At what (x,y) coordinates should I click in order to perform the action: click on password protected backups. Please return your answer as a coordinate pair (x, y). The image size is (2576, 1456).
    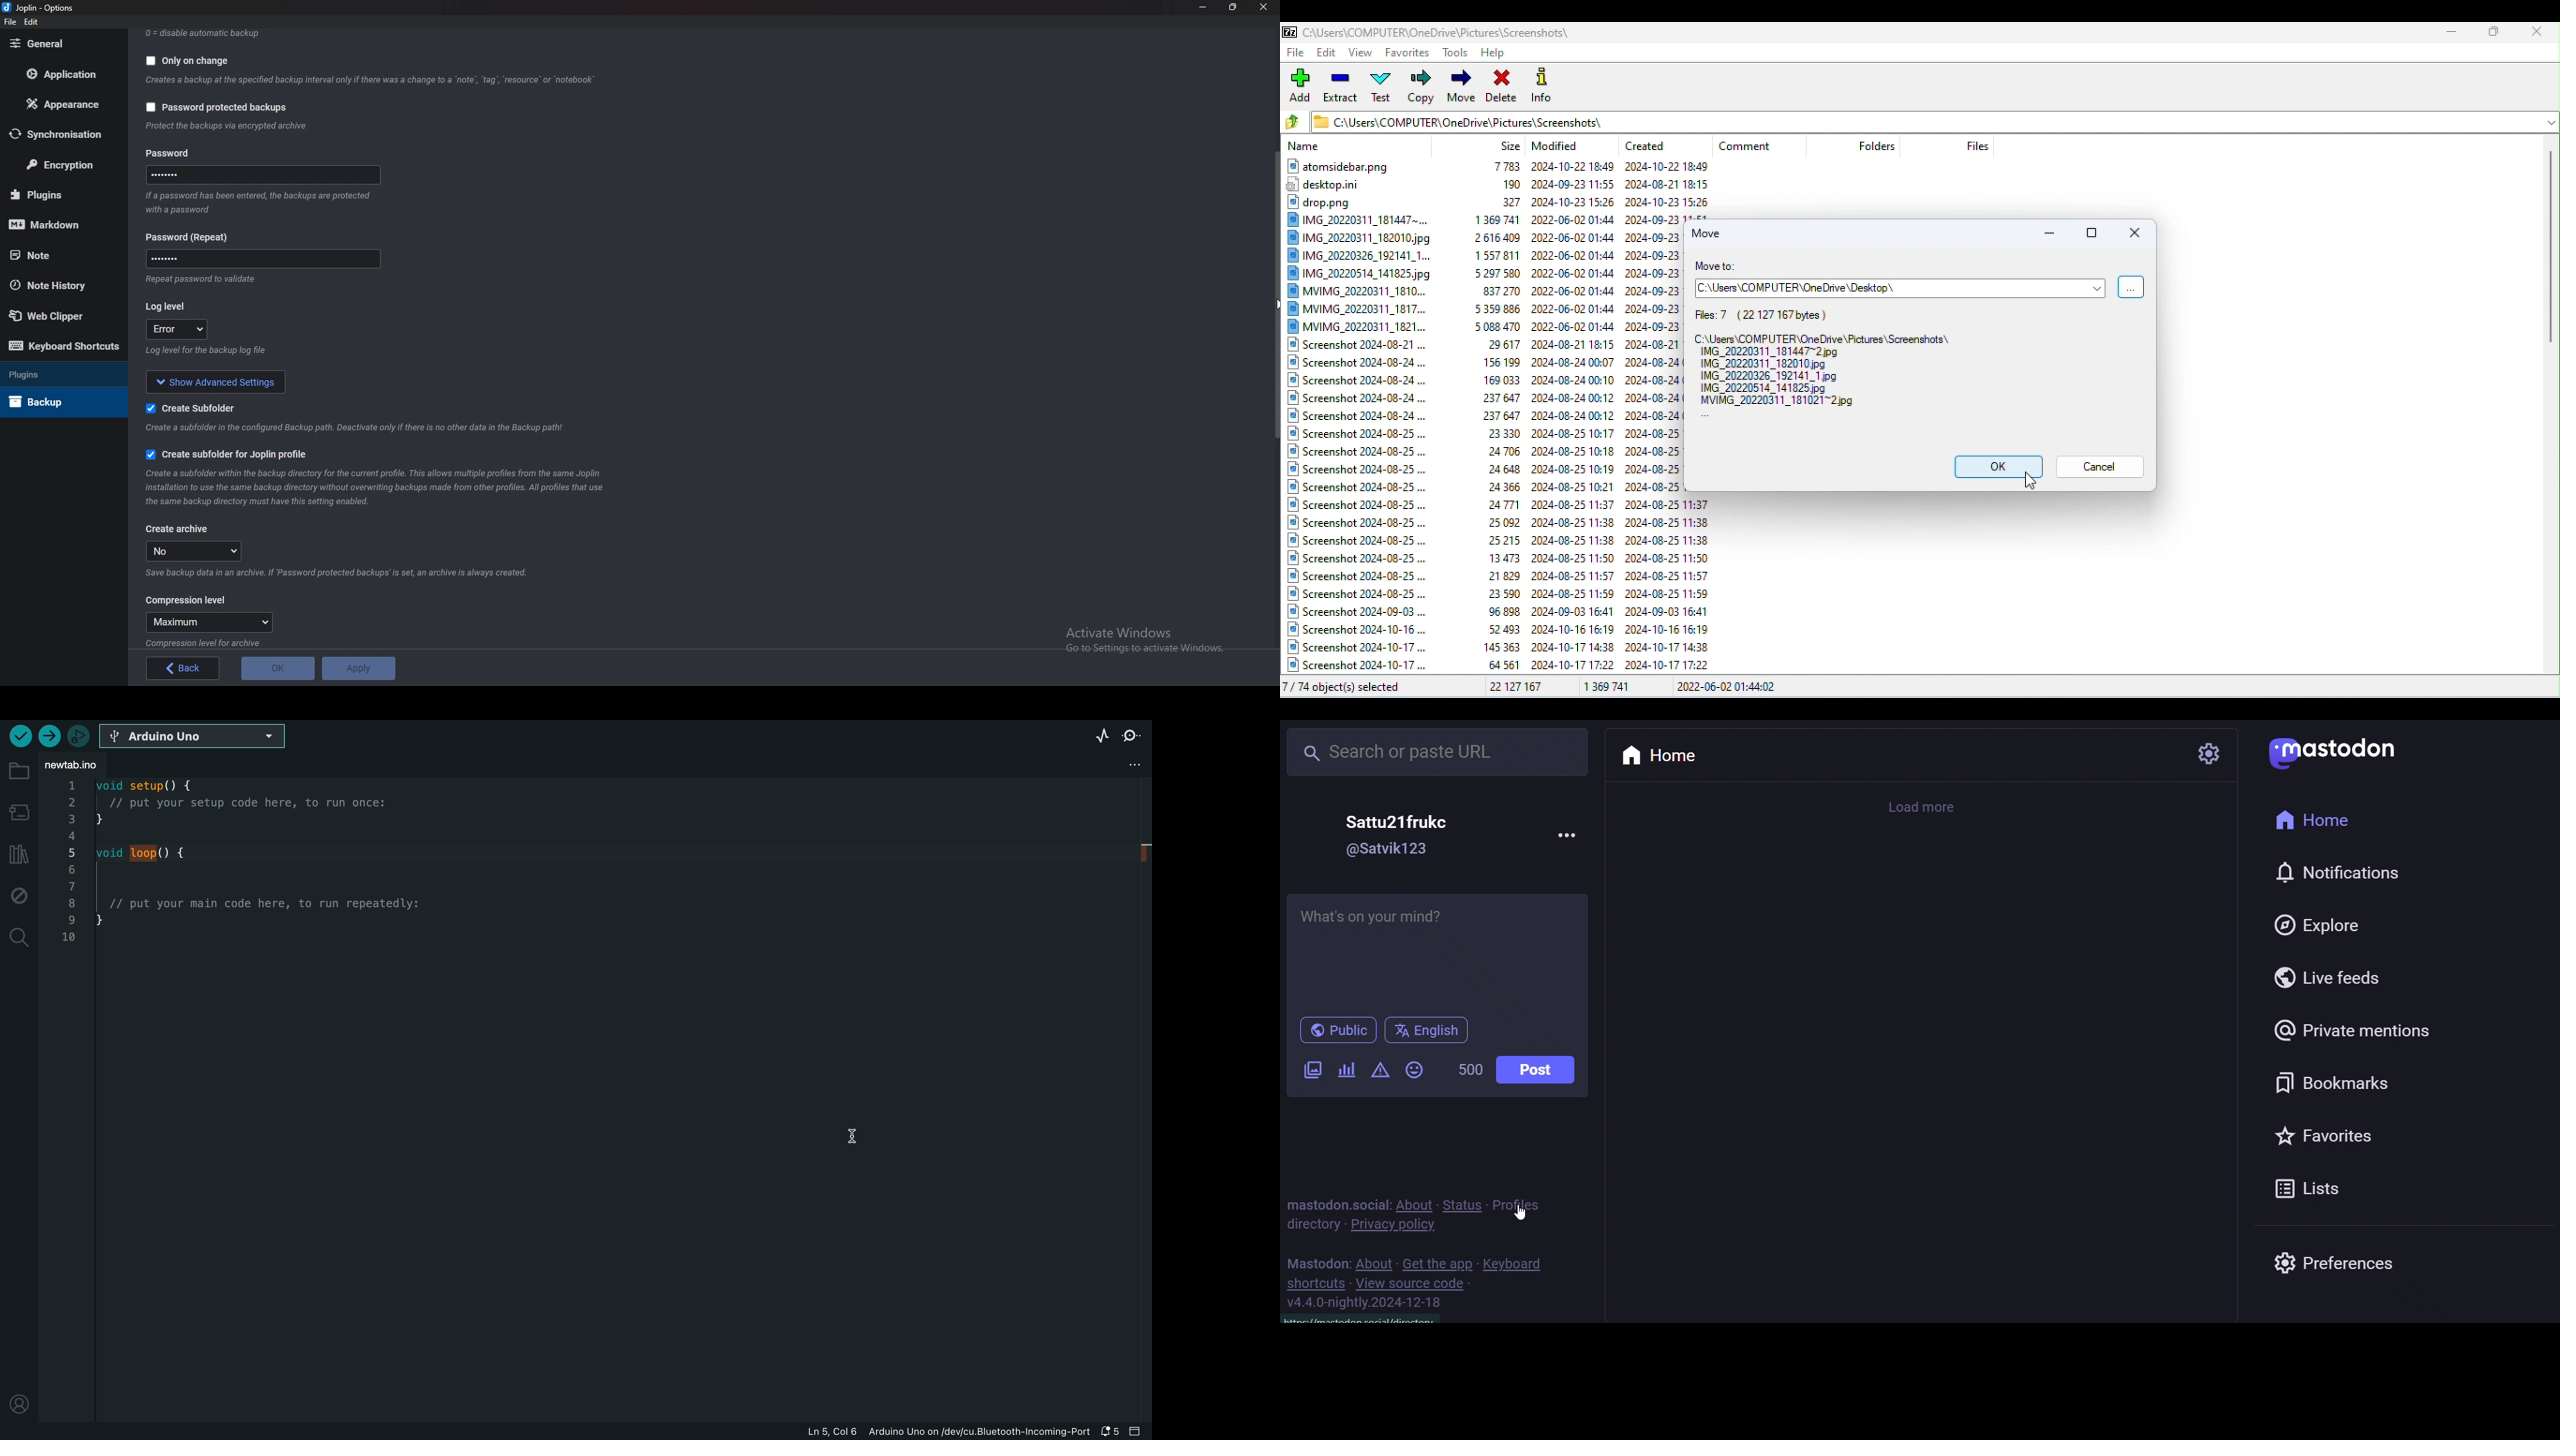
    Looking at the image, I should click on (217, 110).